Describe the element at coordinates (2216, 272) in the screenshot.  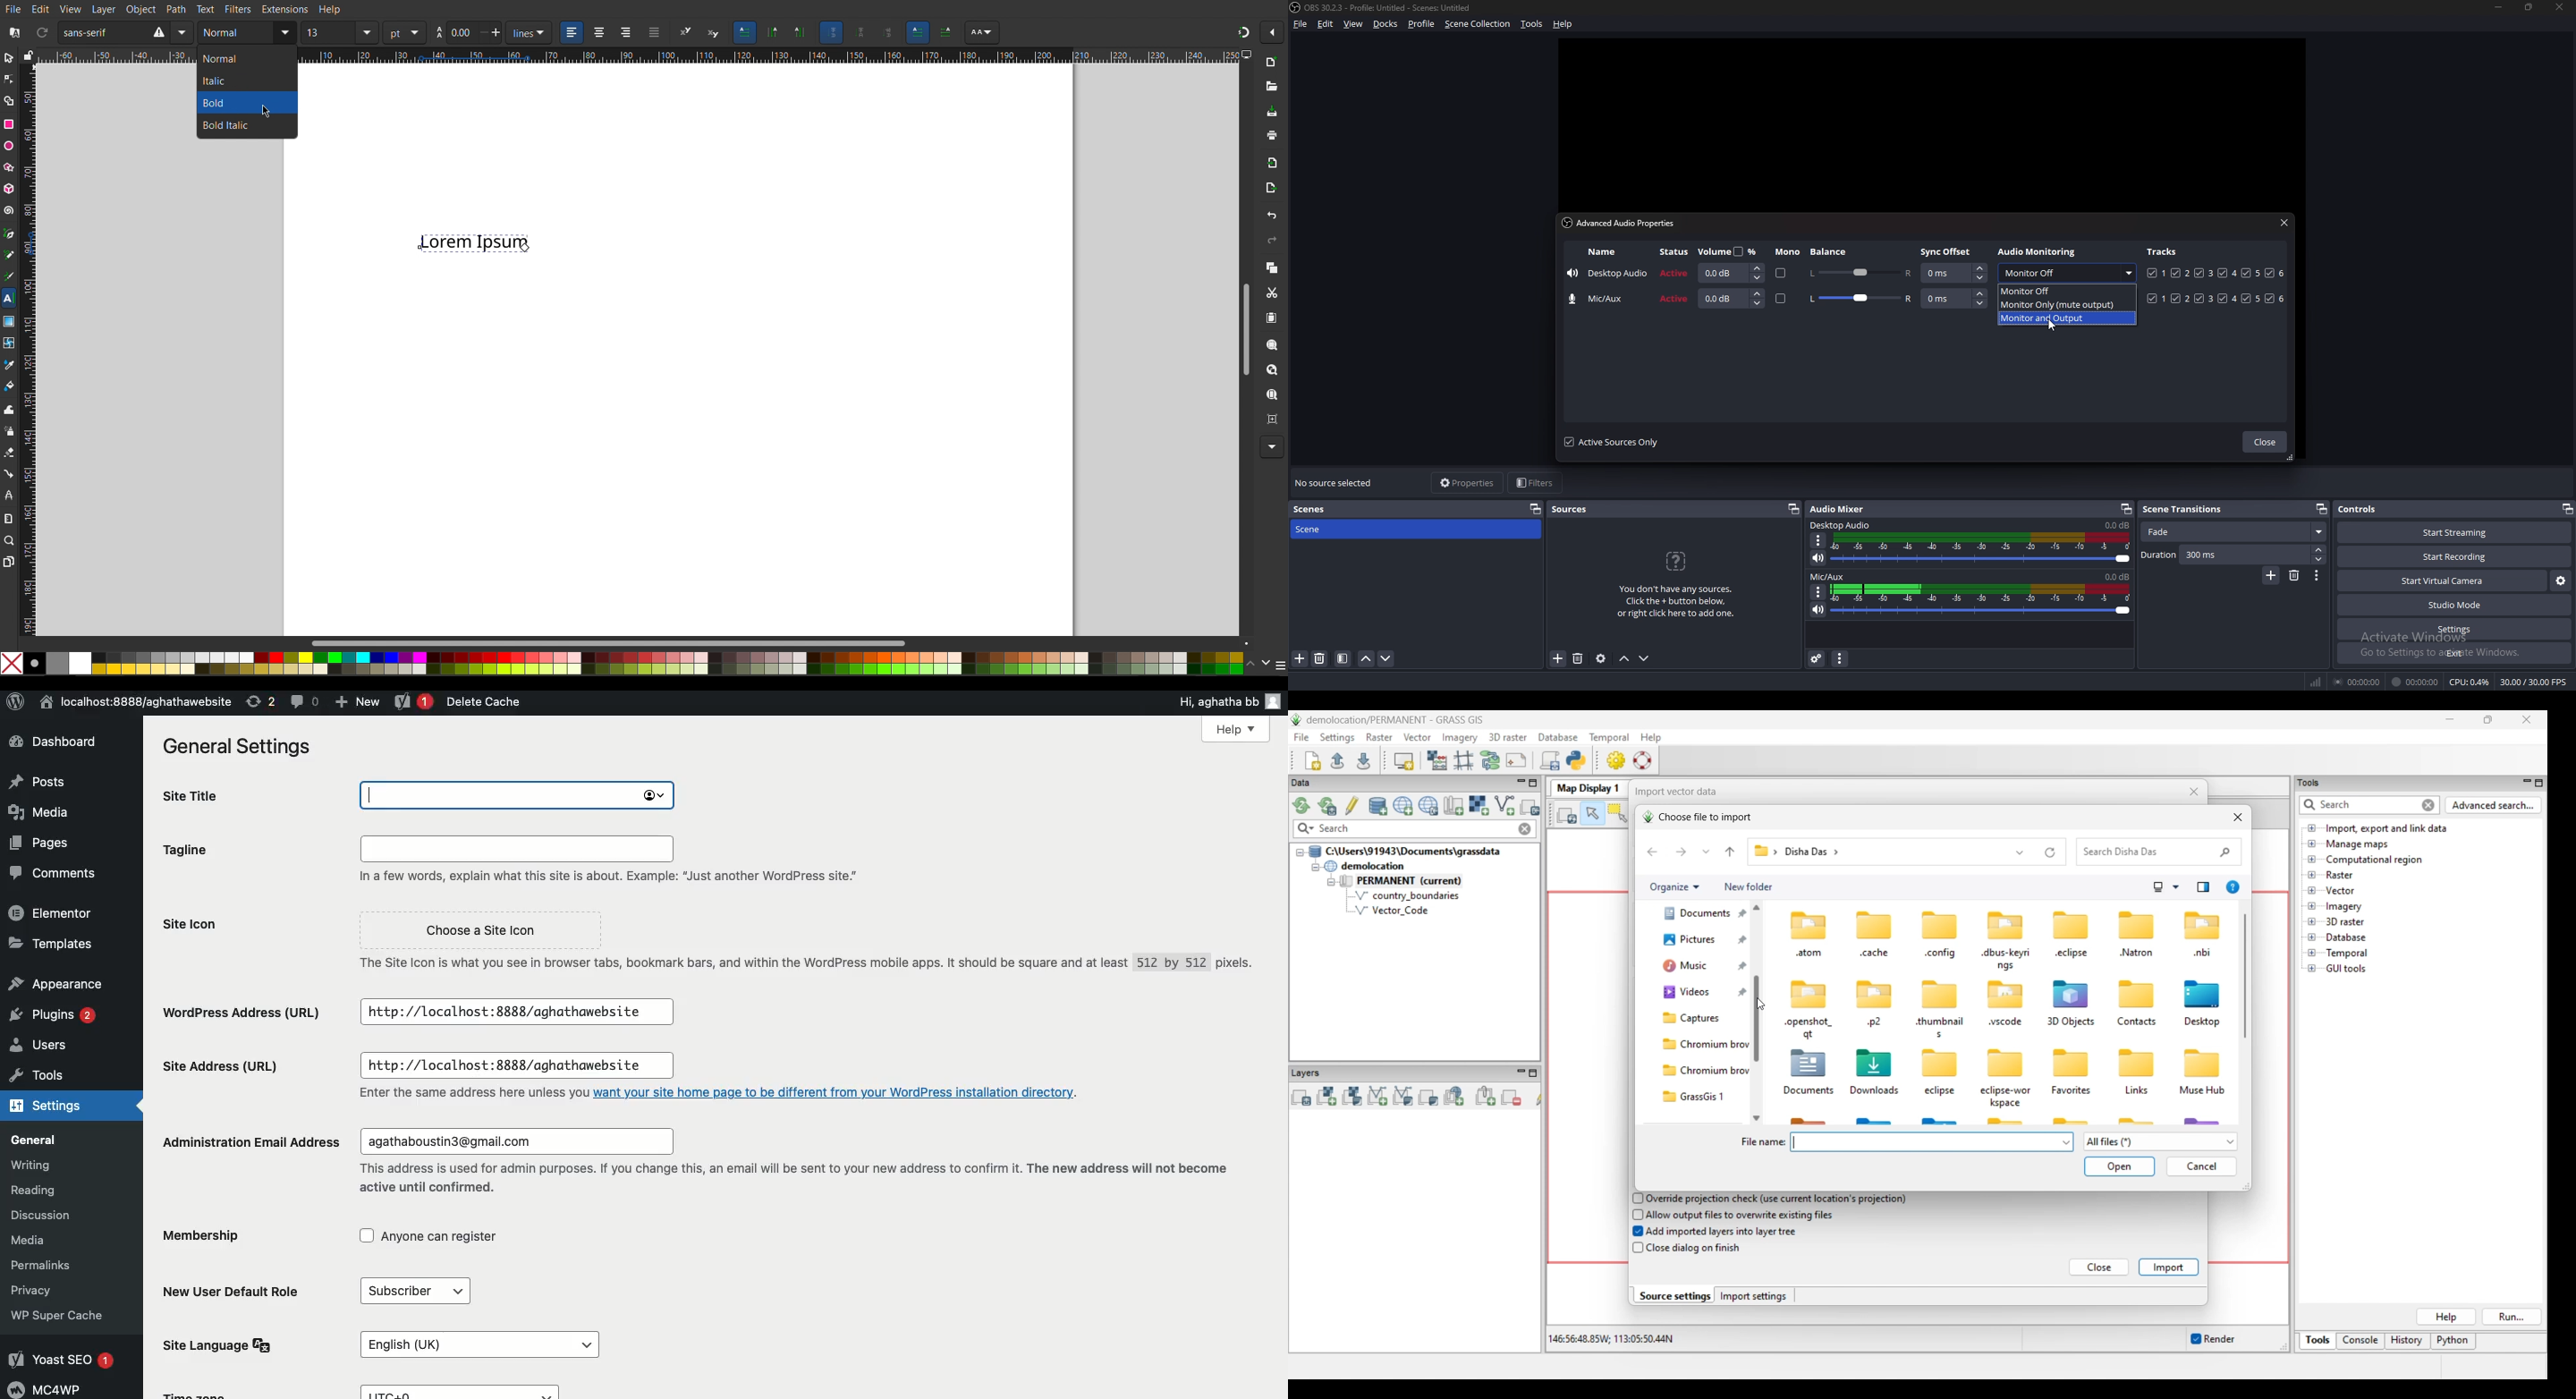
I see `tracks` at that location.